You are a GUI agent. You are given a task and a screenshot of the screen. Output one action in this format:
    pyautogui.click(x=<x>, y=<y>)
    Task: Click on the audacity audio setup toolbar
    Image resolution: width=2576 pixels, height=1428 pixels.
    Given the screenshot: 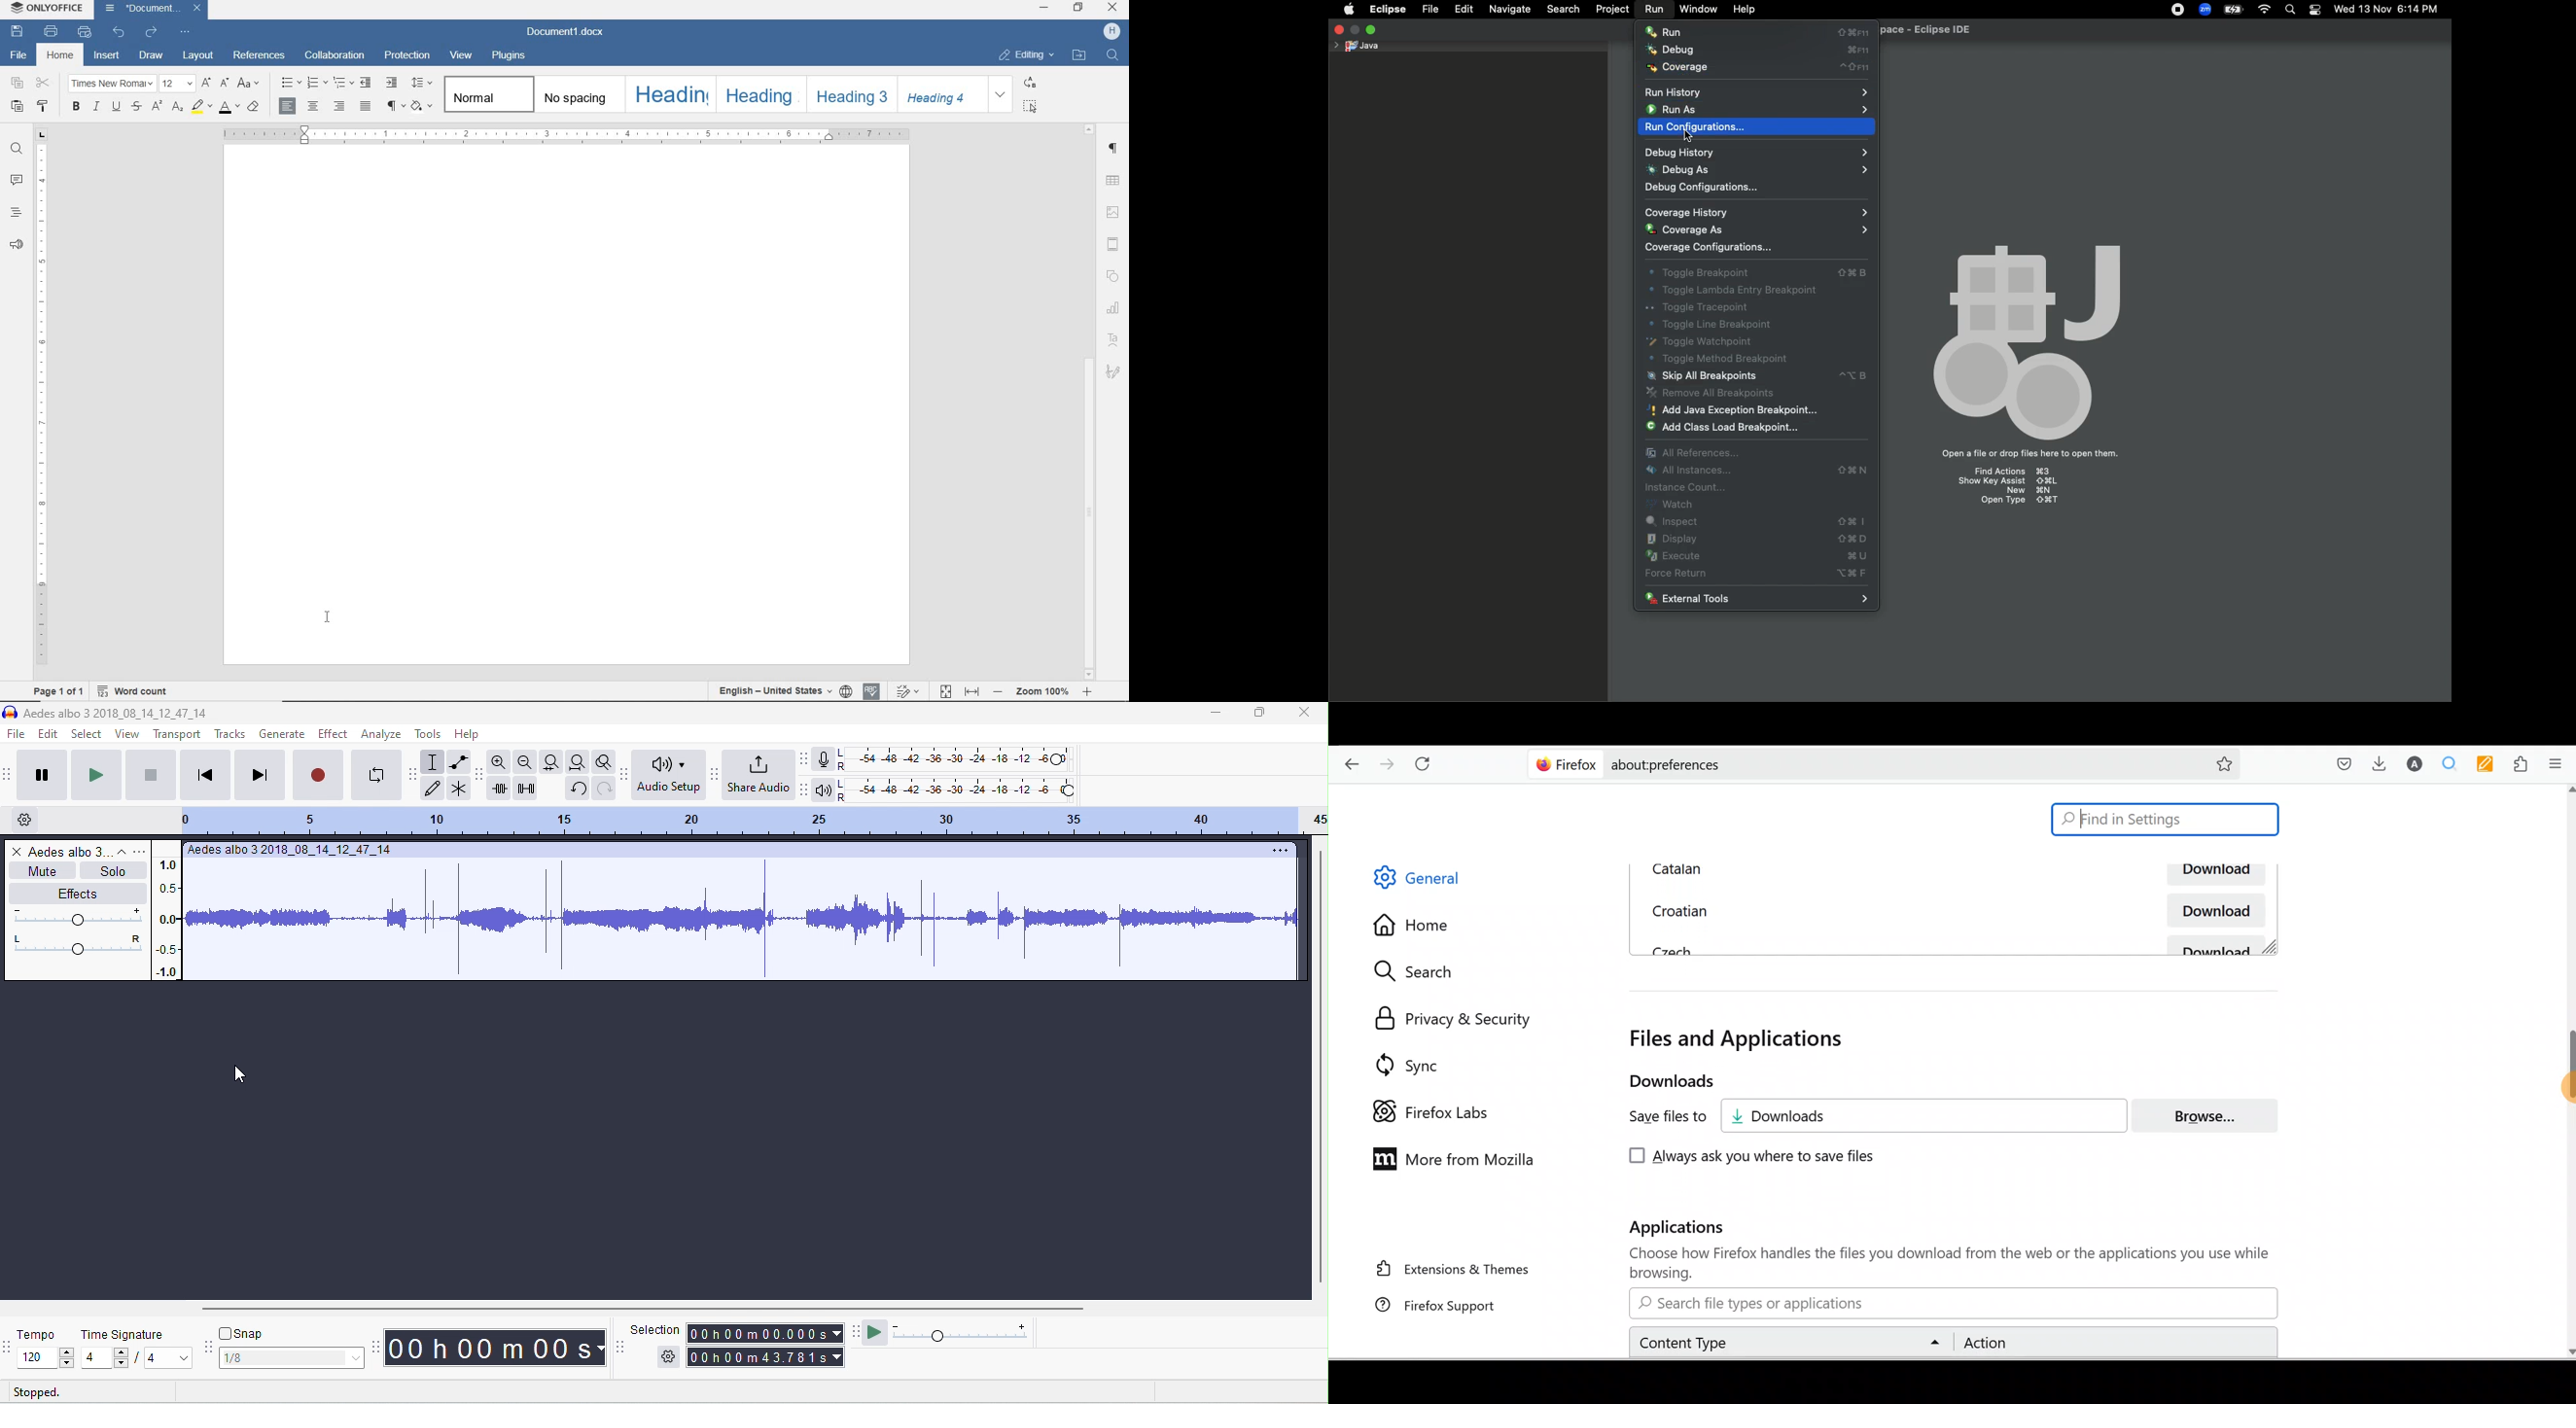 What is the action you would take?
    pyautogui.click(x=624, y=776)
    